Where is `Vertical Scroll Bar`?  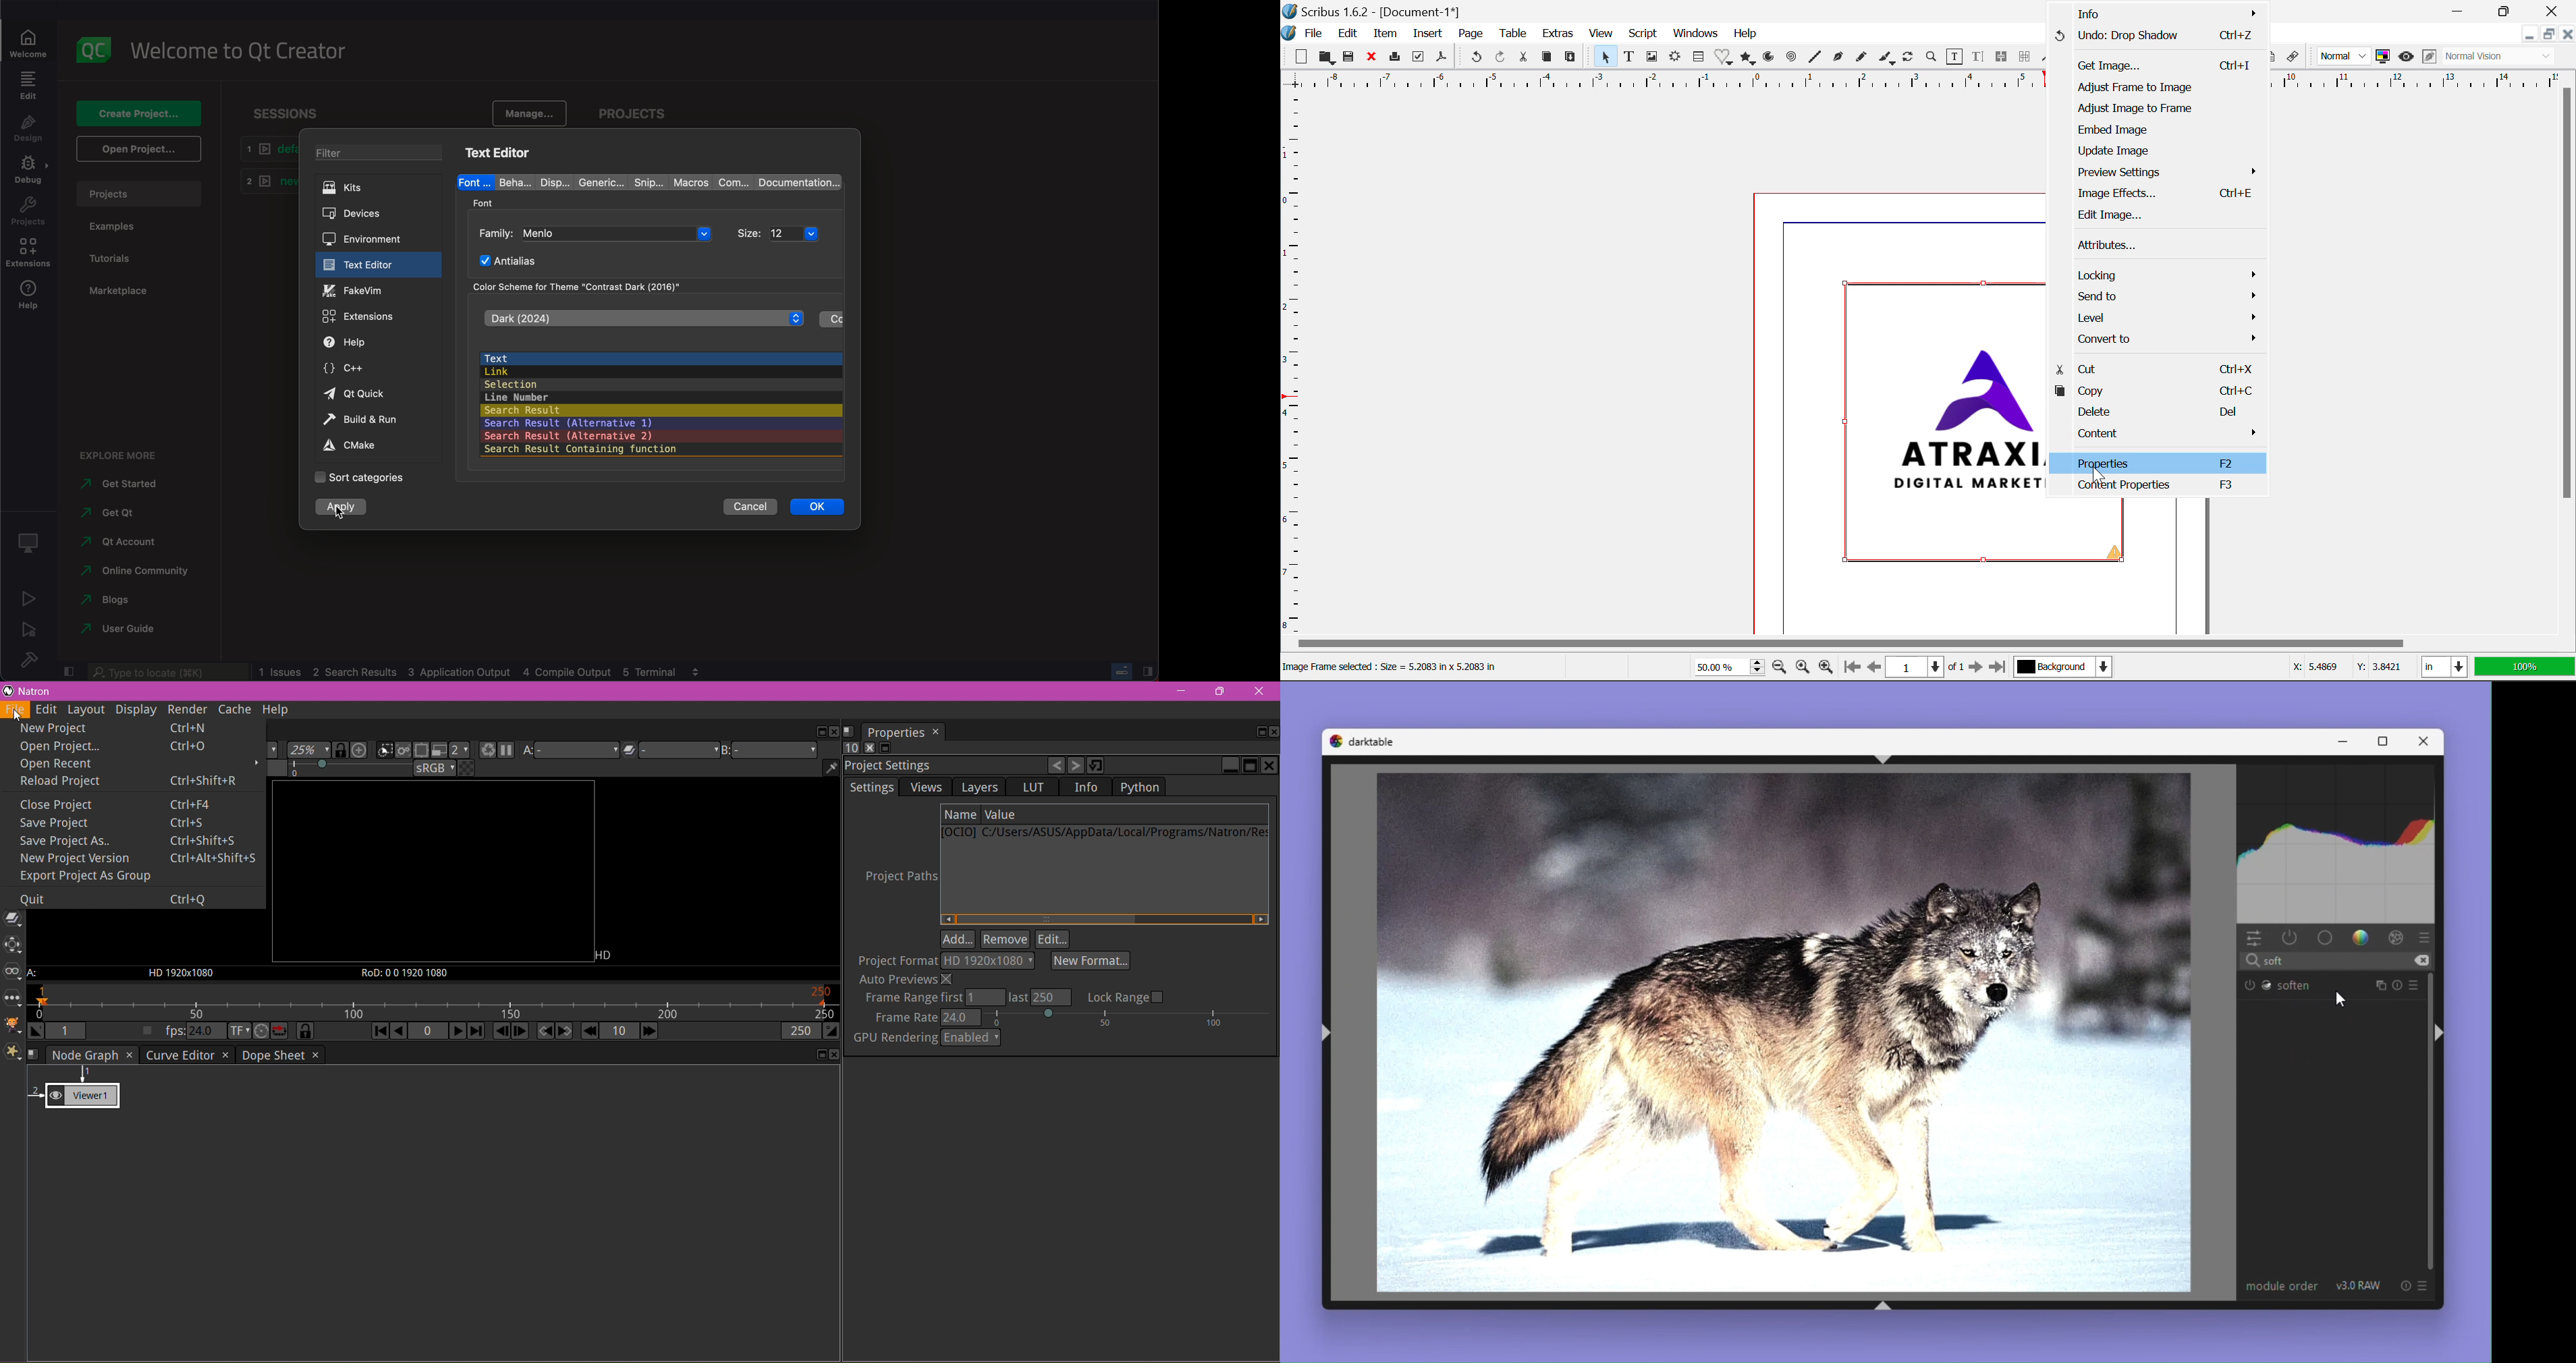
Vertical Scroll Bar is located at coordinates (2568, 343).